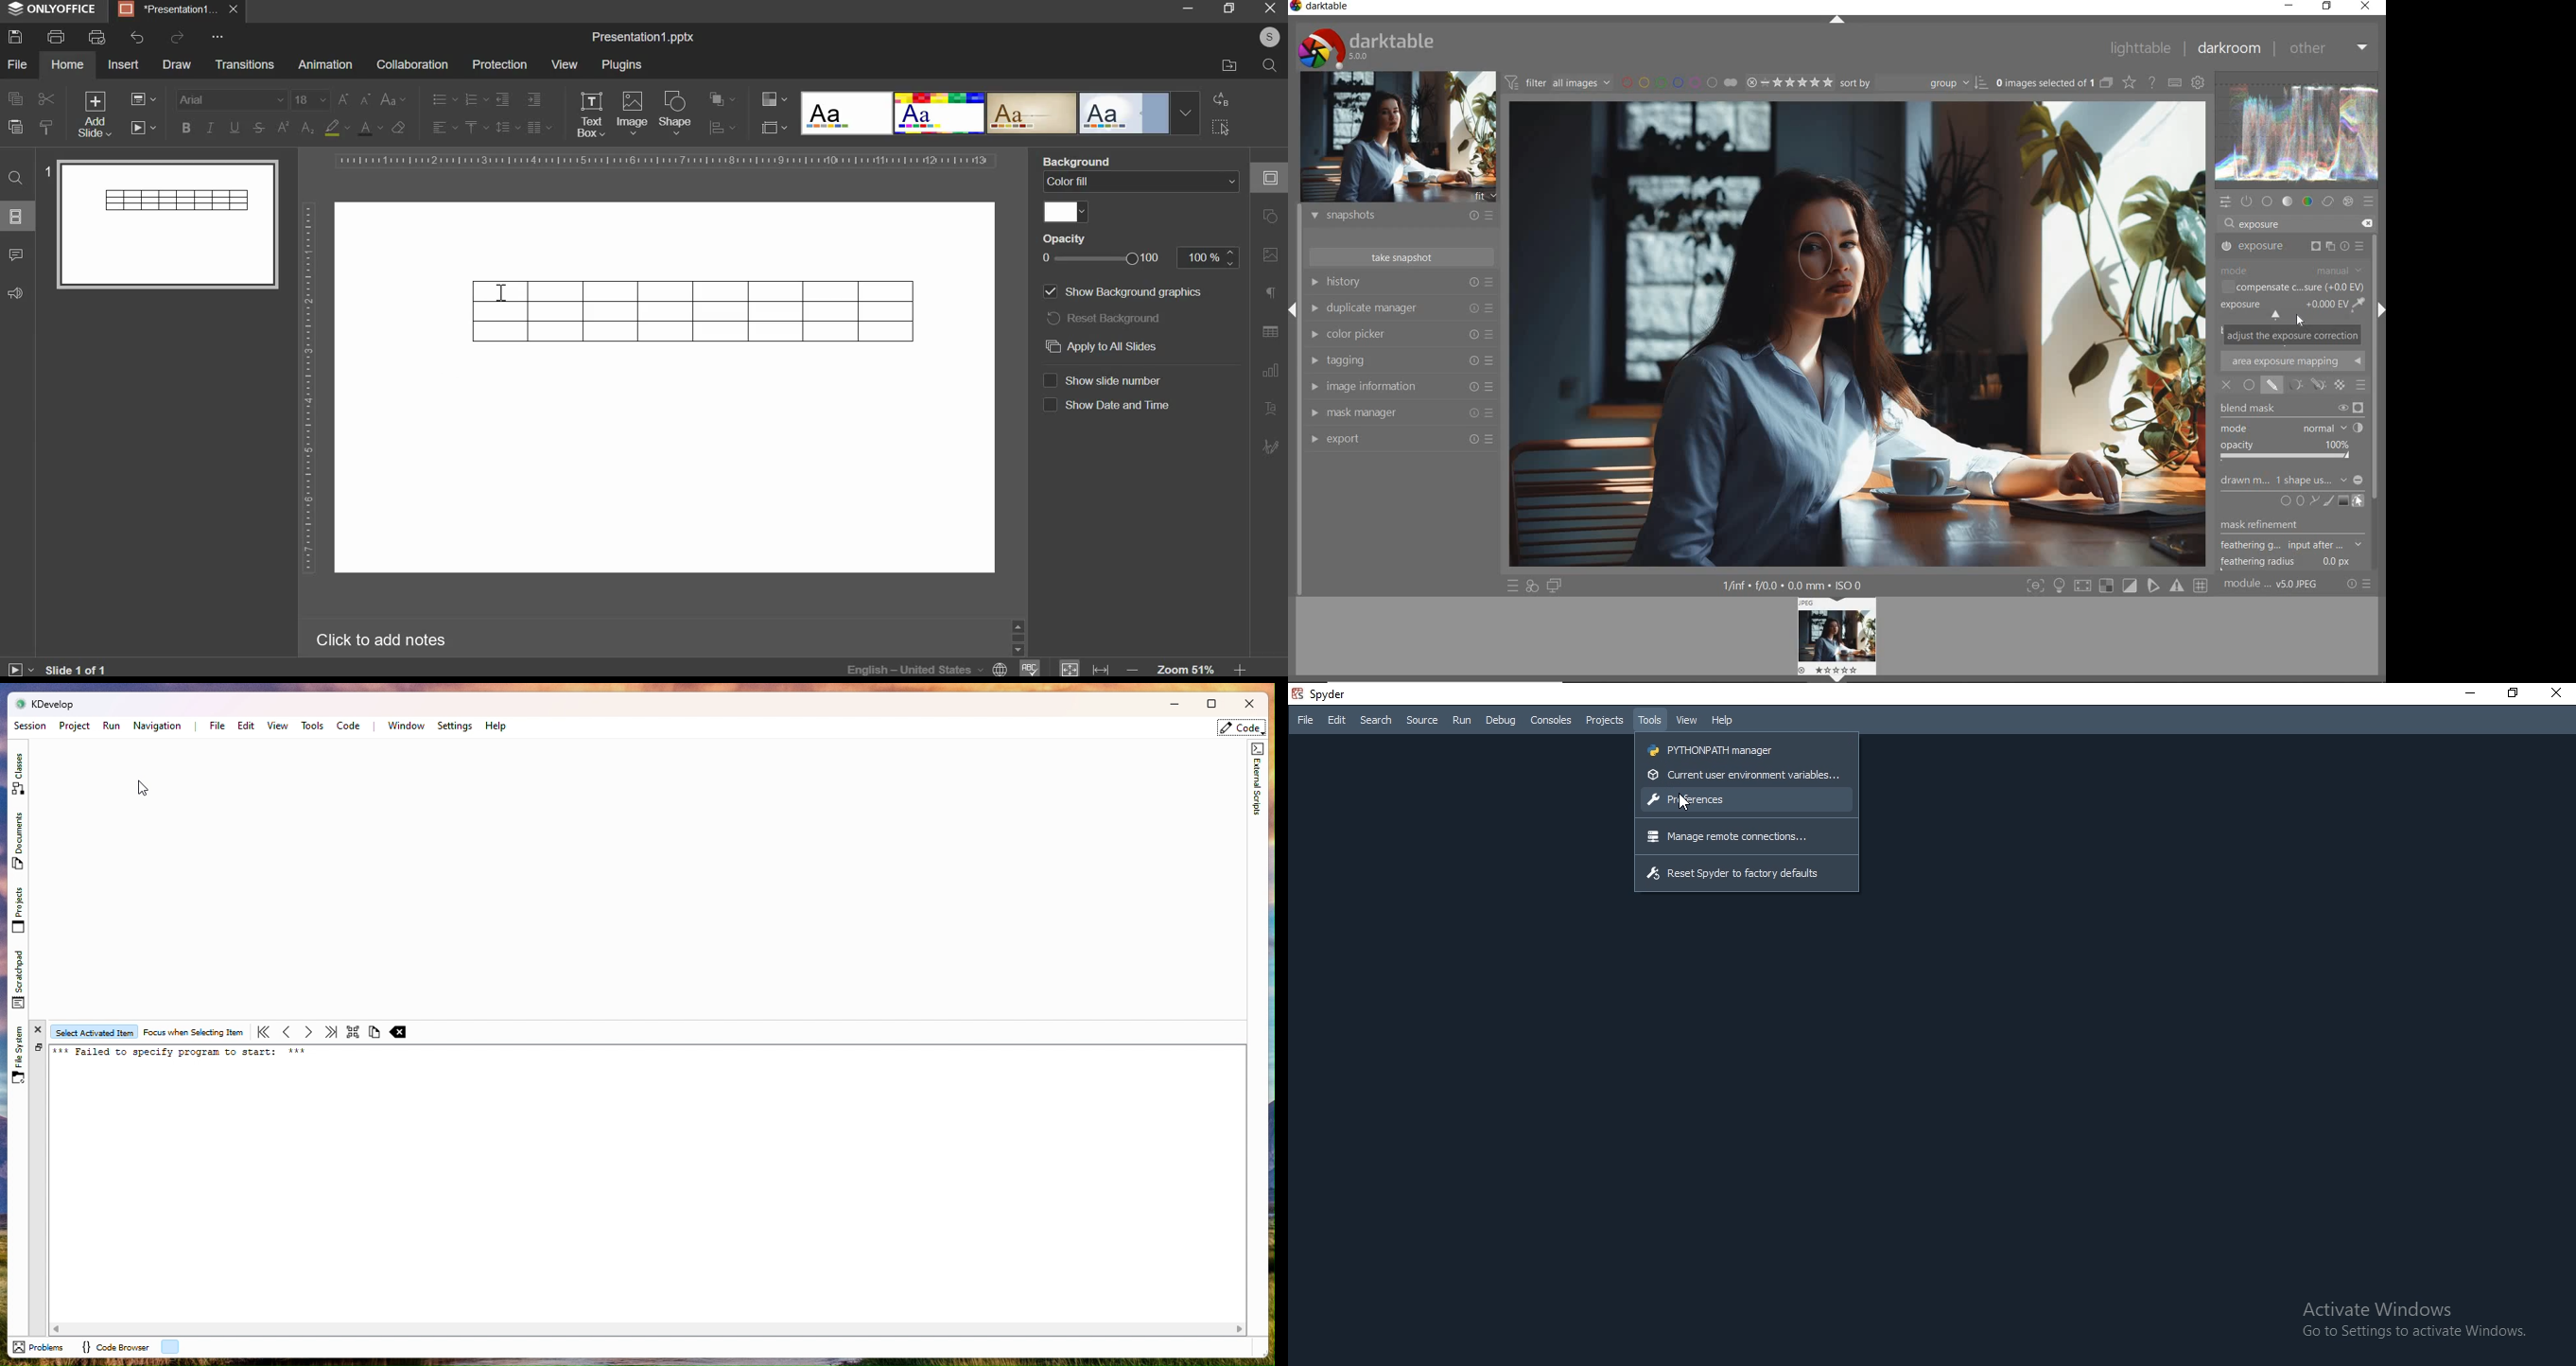  I want to click on display a second darkroom image below, so click(1555, 586).